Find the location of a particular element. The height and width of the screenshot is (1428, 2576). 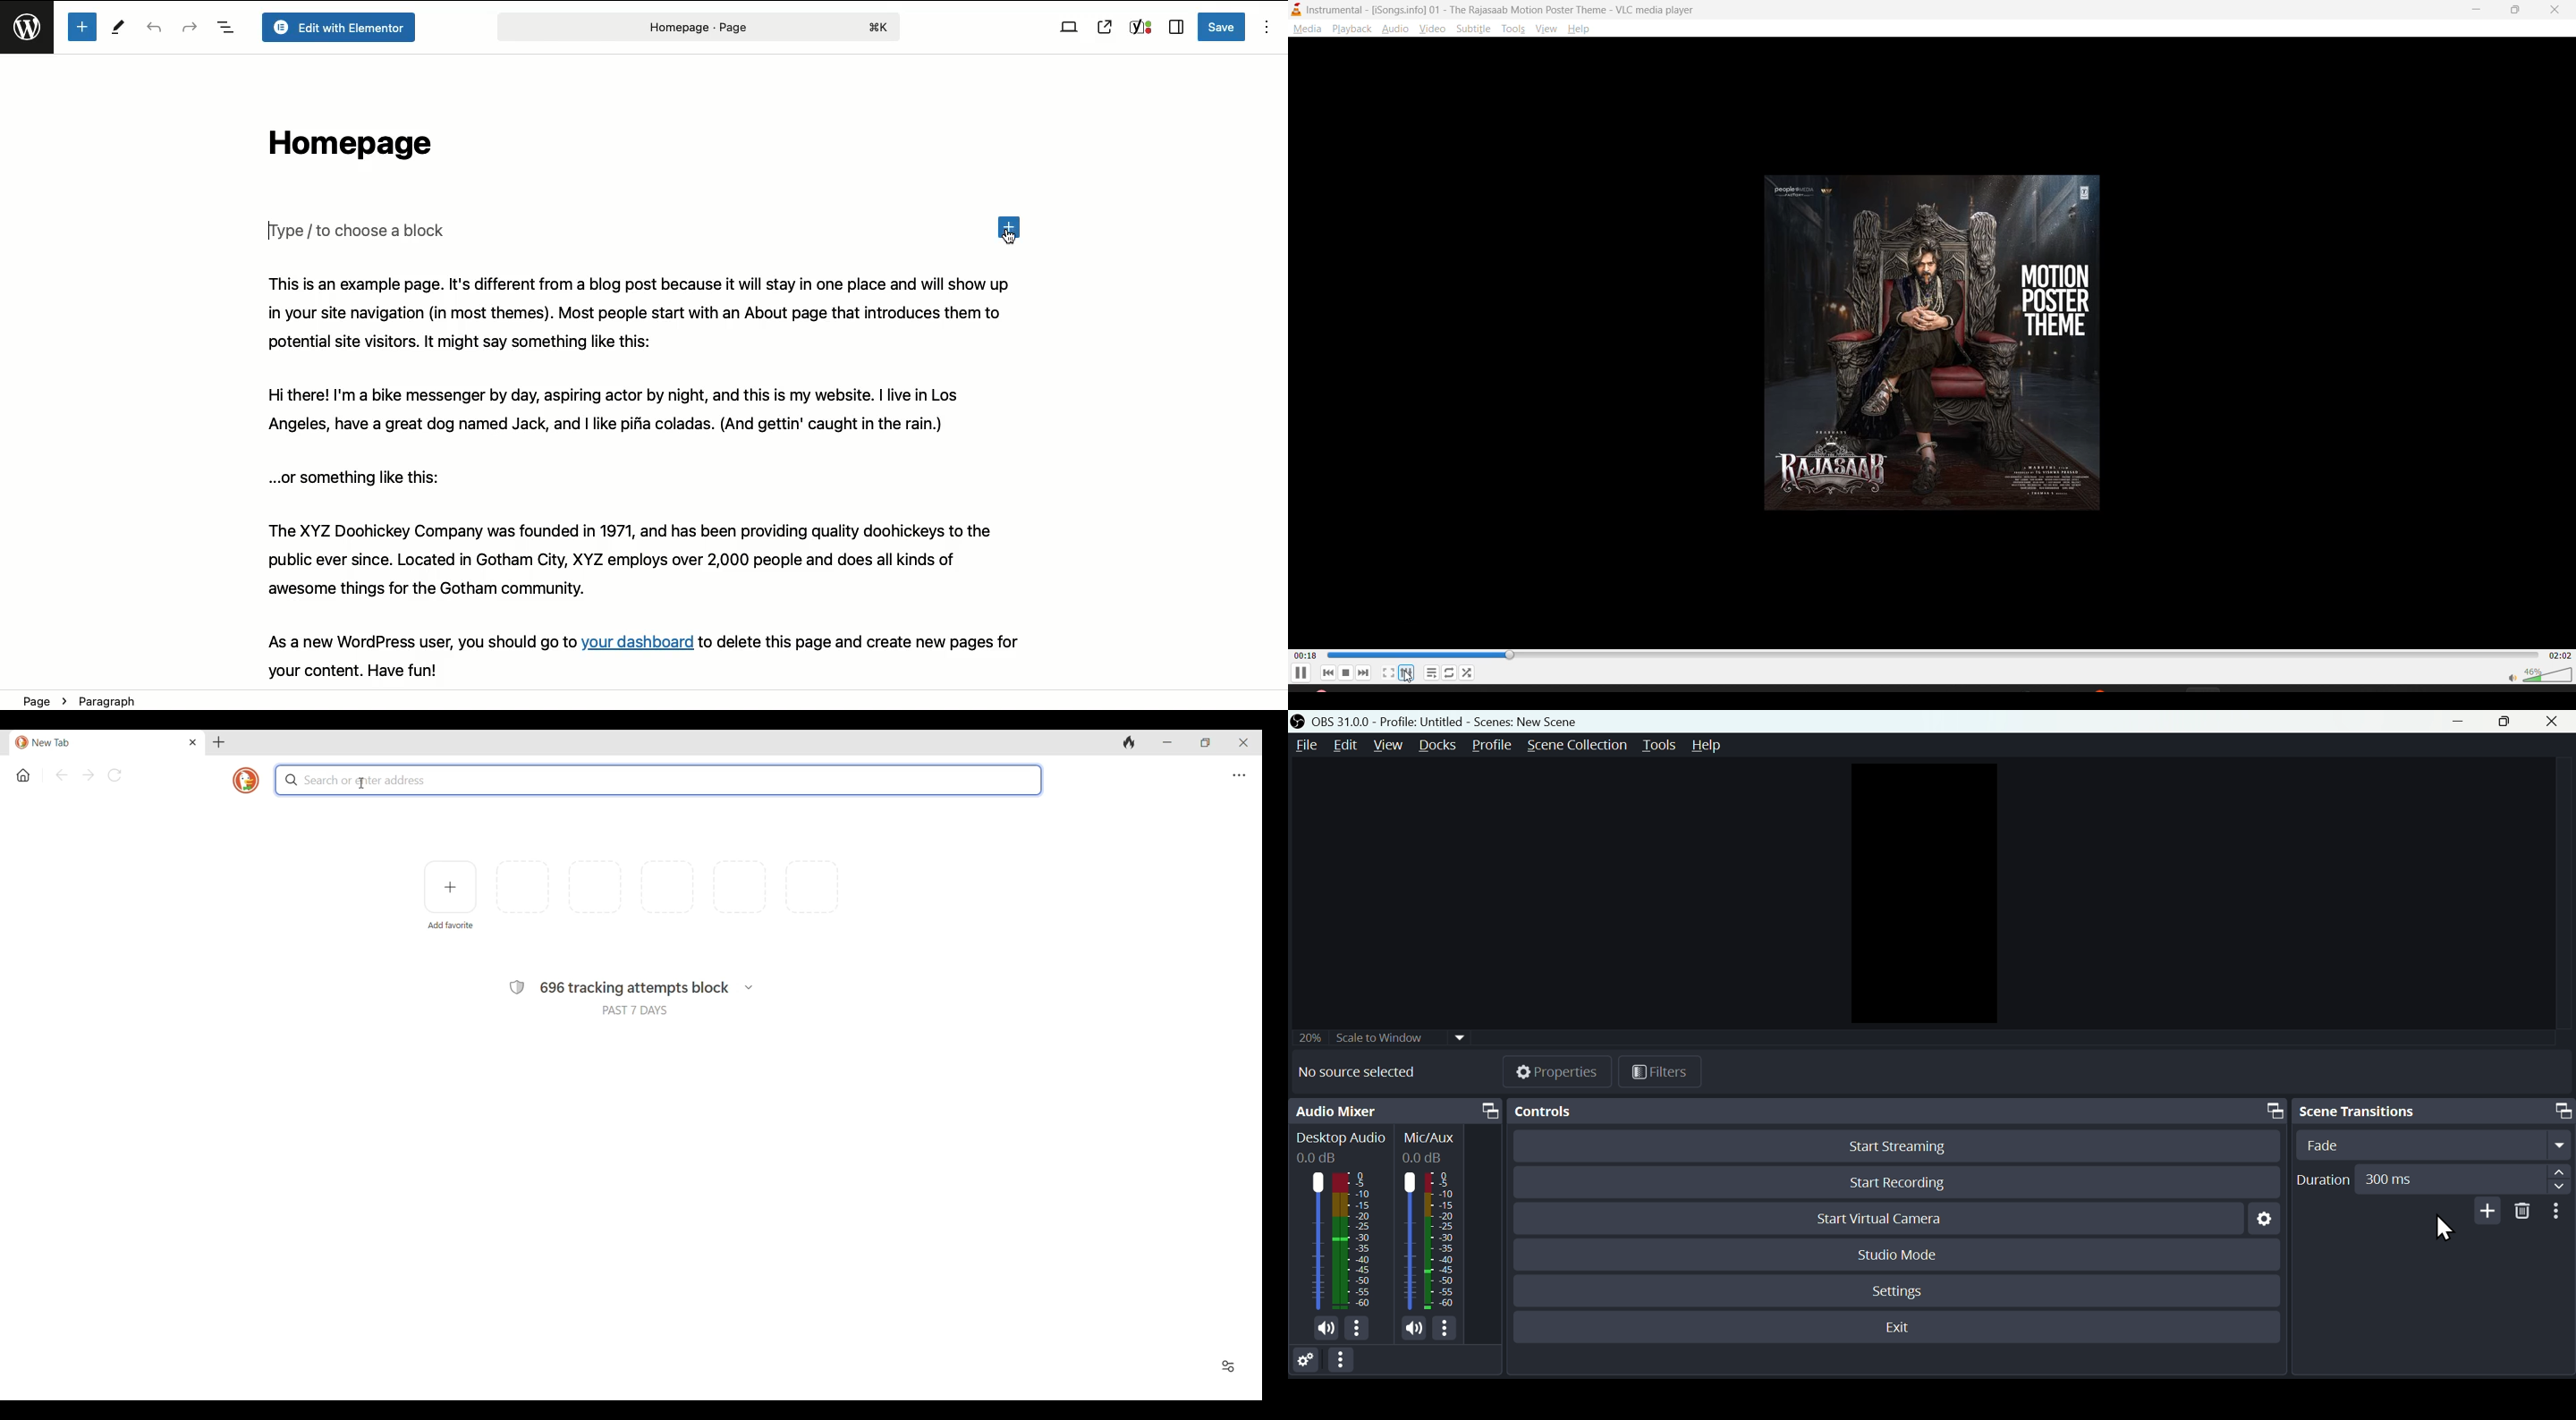

pause is located at coordinates (1303, 675).